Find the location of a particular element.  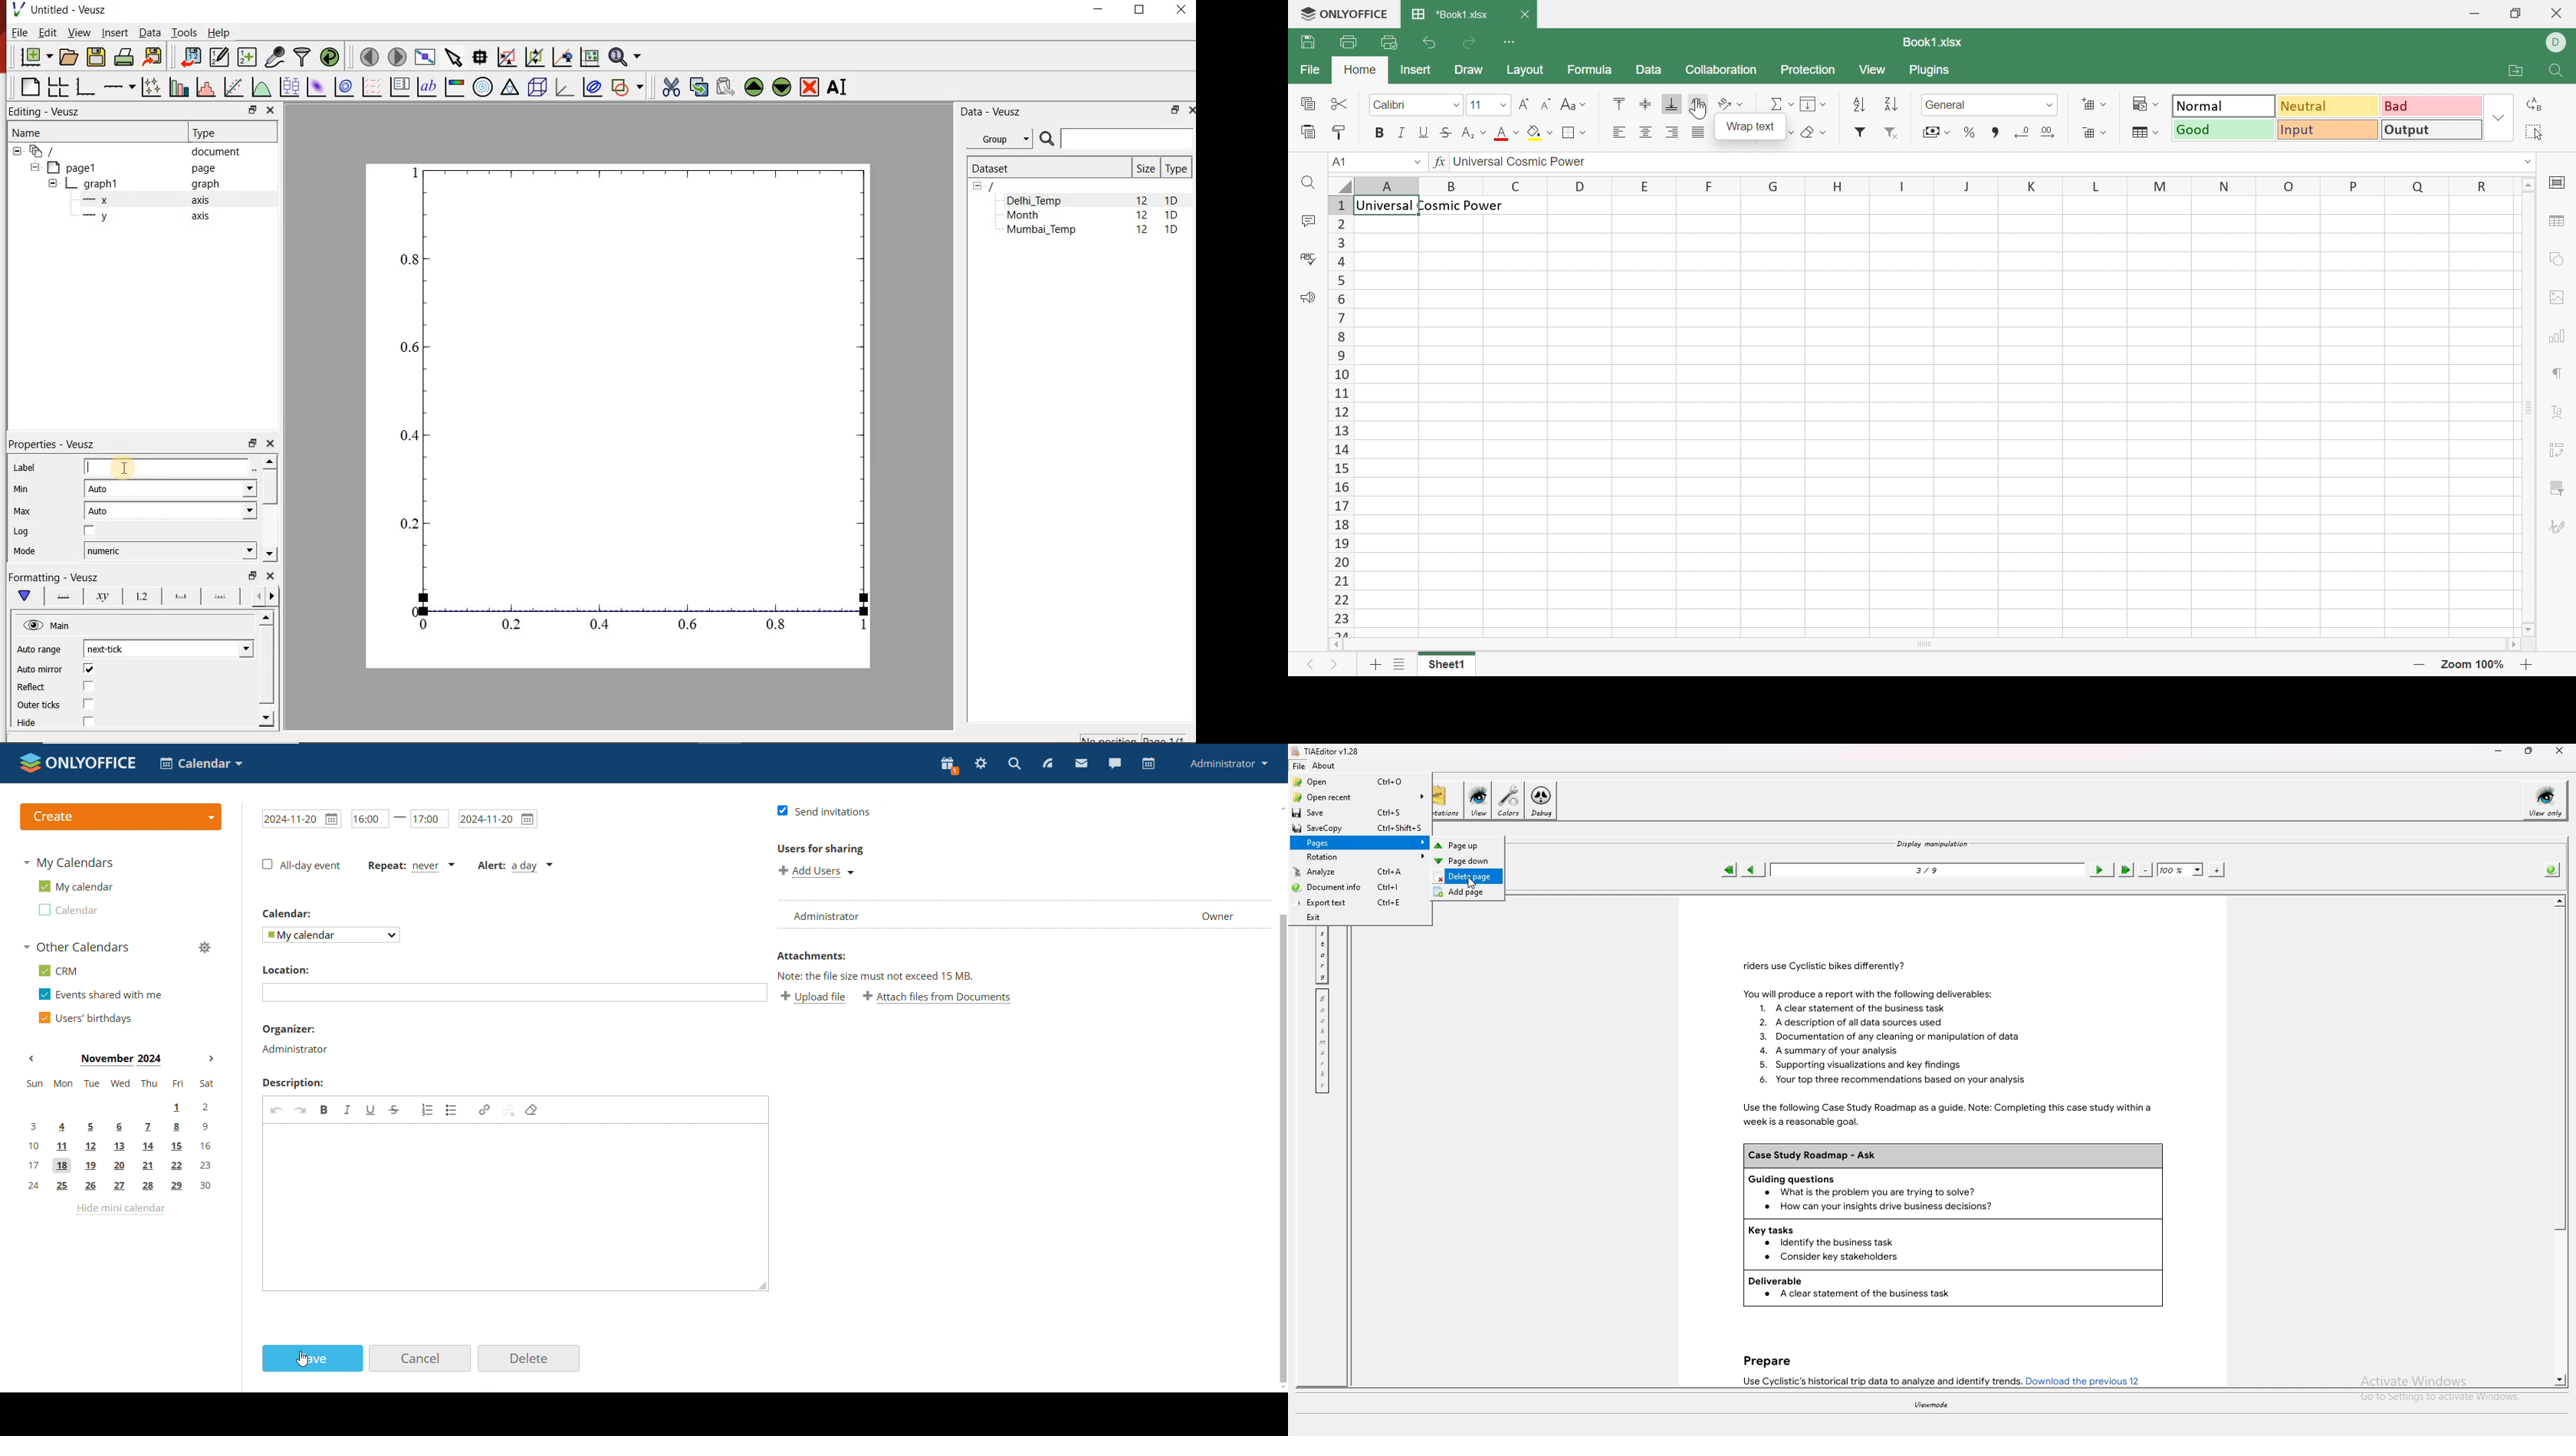

Month is located at coordinates (1034, 215).